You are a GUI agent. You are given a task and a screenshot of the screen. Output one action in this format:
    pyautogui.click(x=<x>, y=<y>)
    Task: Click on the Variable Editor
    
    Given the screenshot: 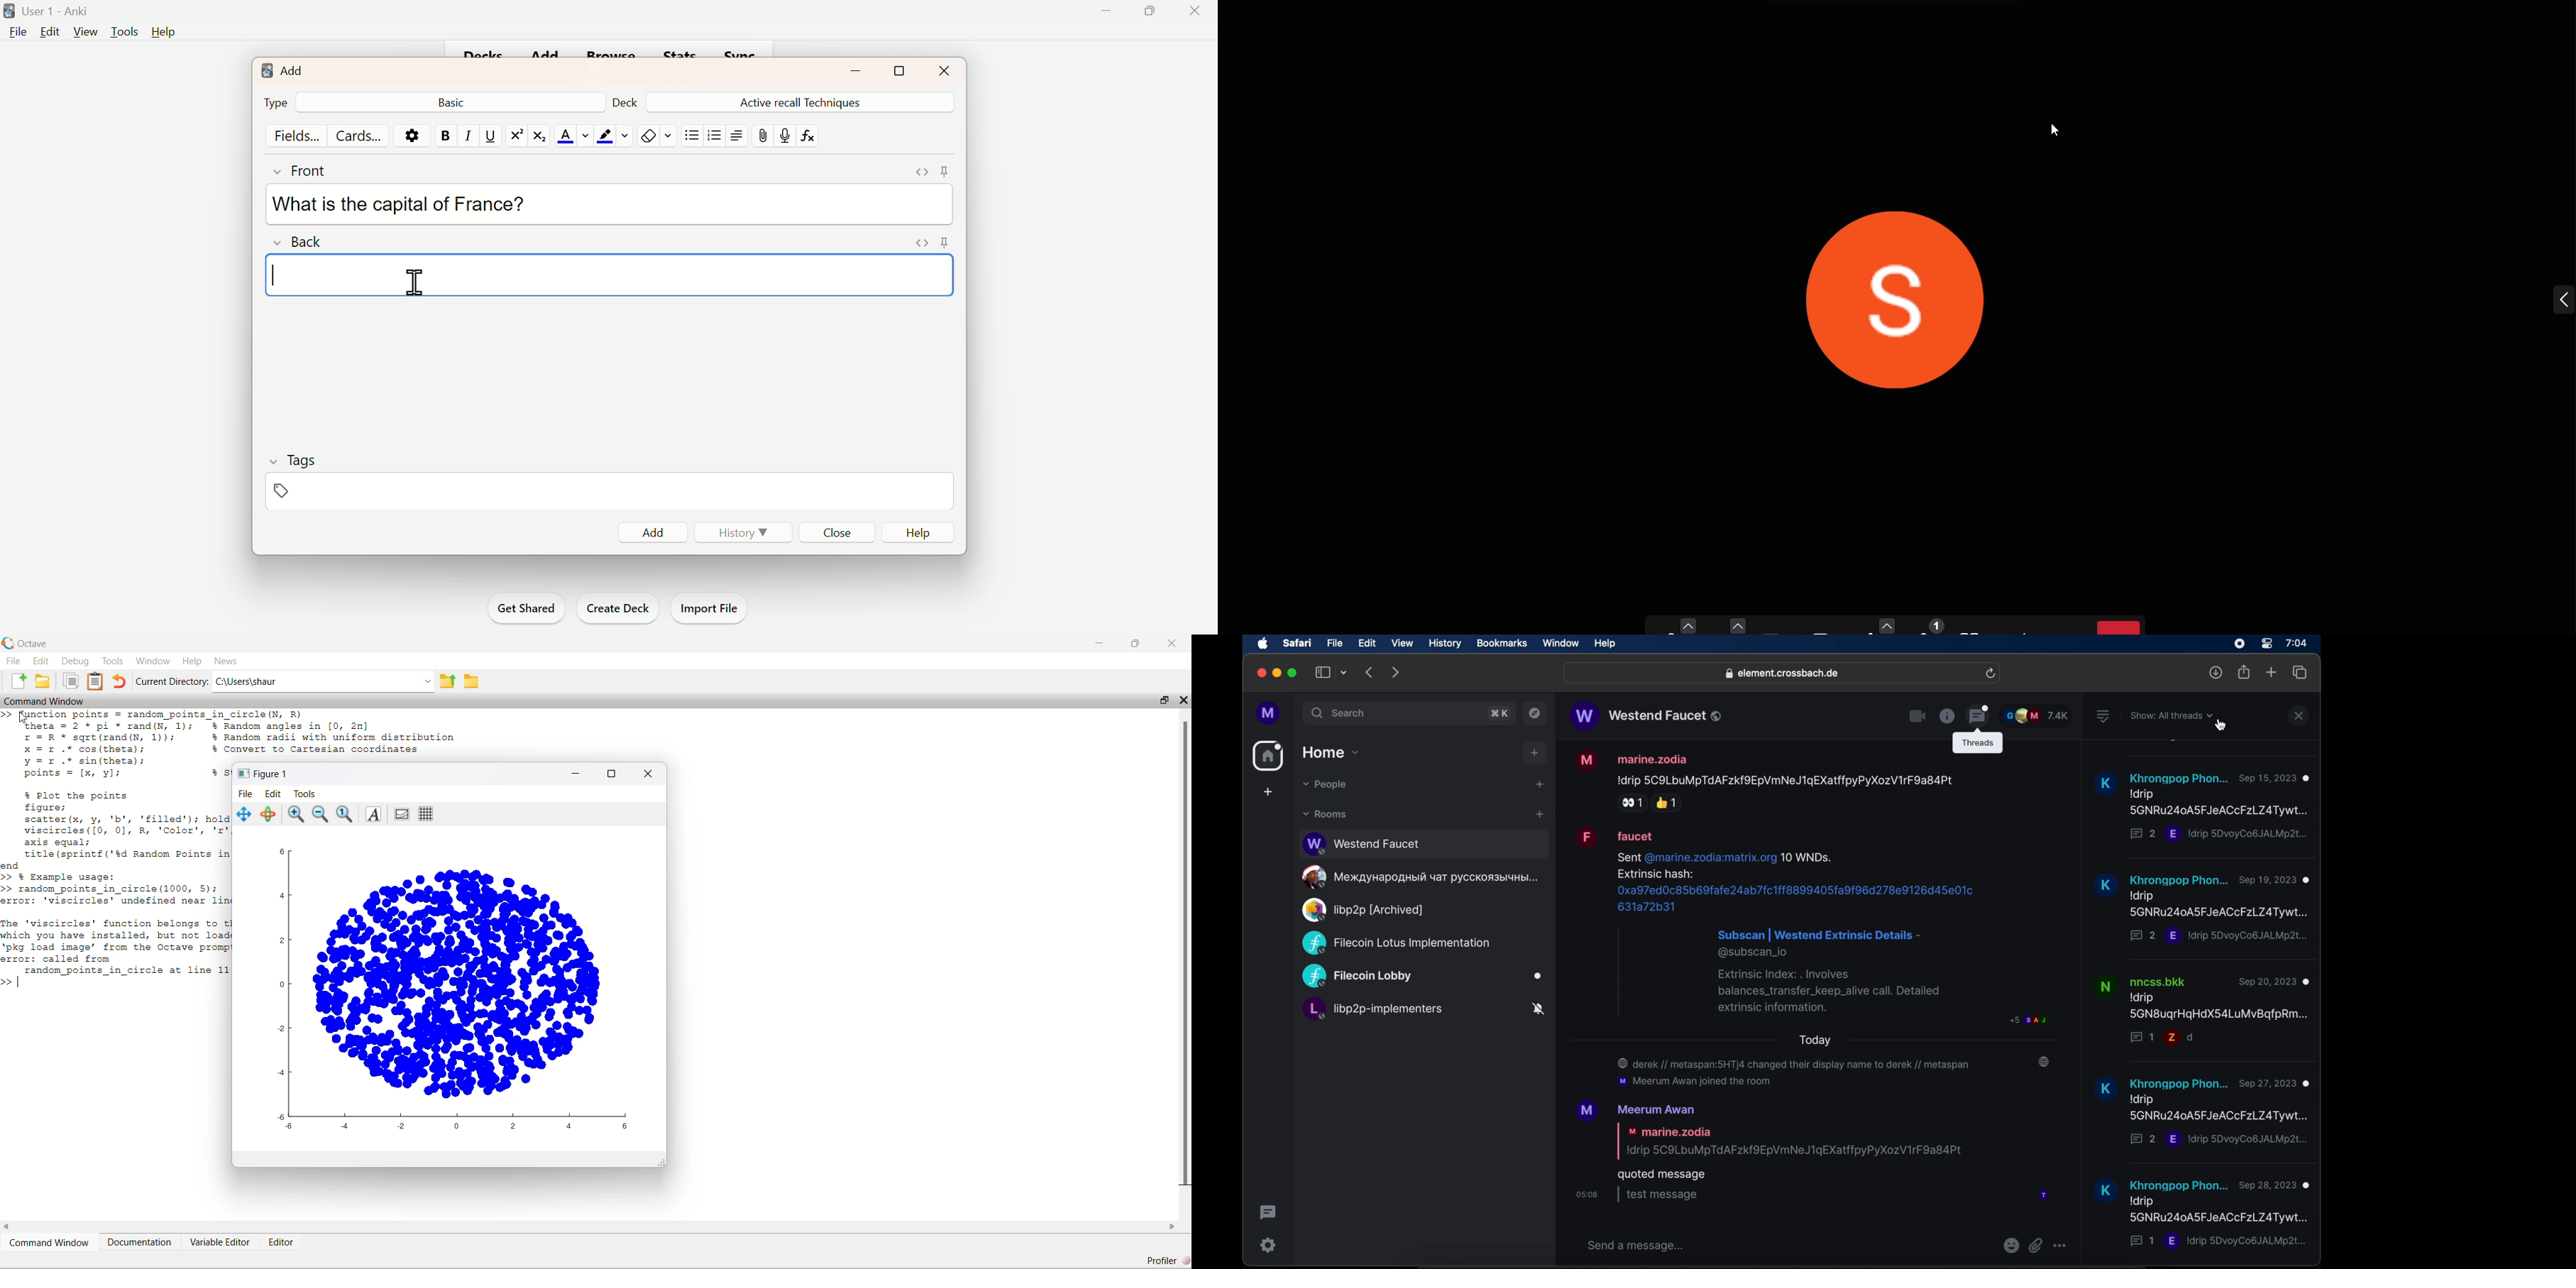 What is the action you would take?
    pyautogui.click(x=220, y=1242)
    